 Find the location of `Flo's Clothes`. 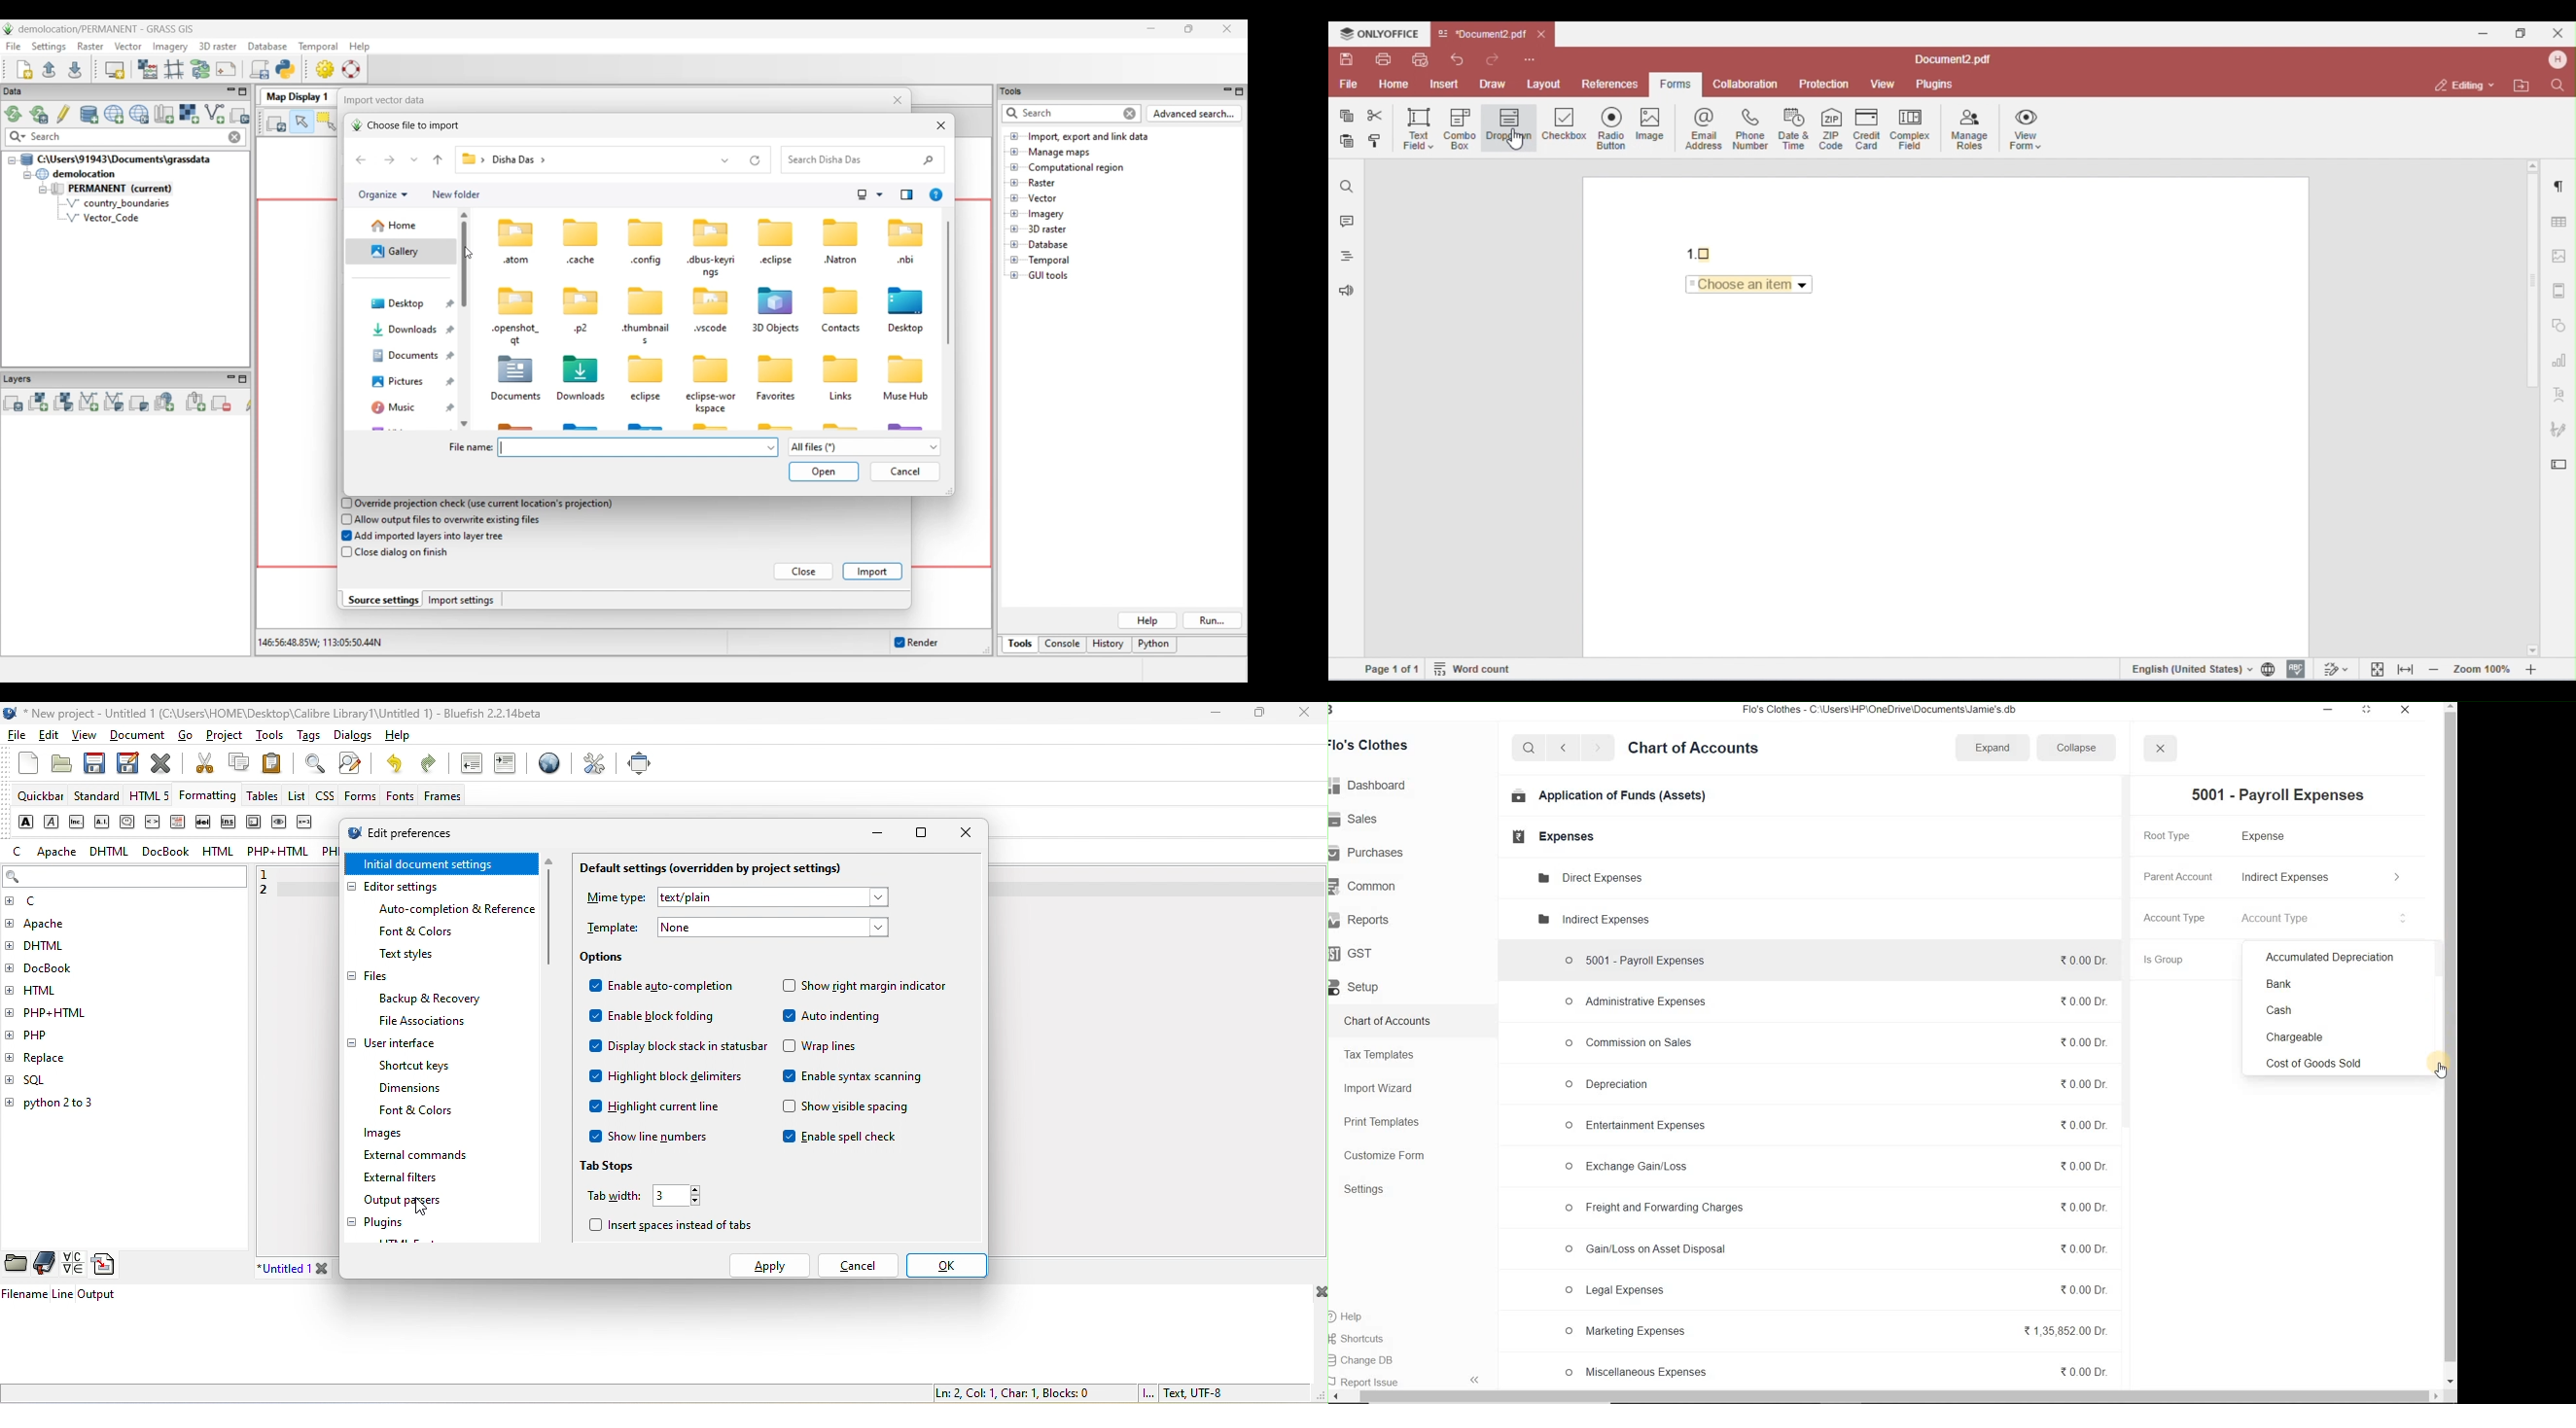

Flo's Clothes is located at coordinates (1379, 744).